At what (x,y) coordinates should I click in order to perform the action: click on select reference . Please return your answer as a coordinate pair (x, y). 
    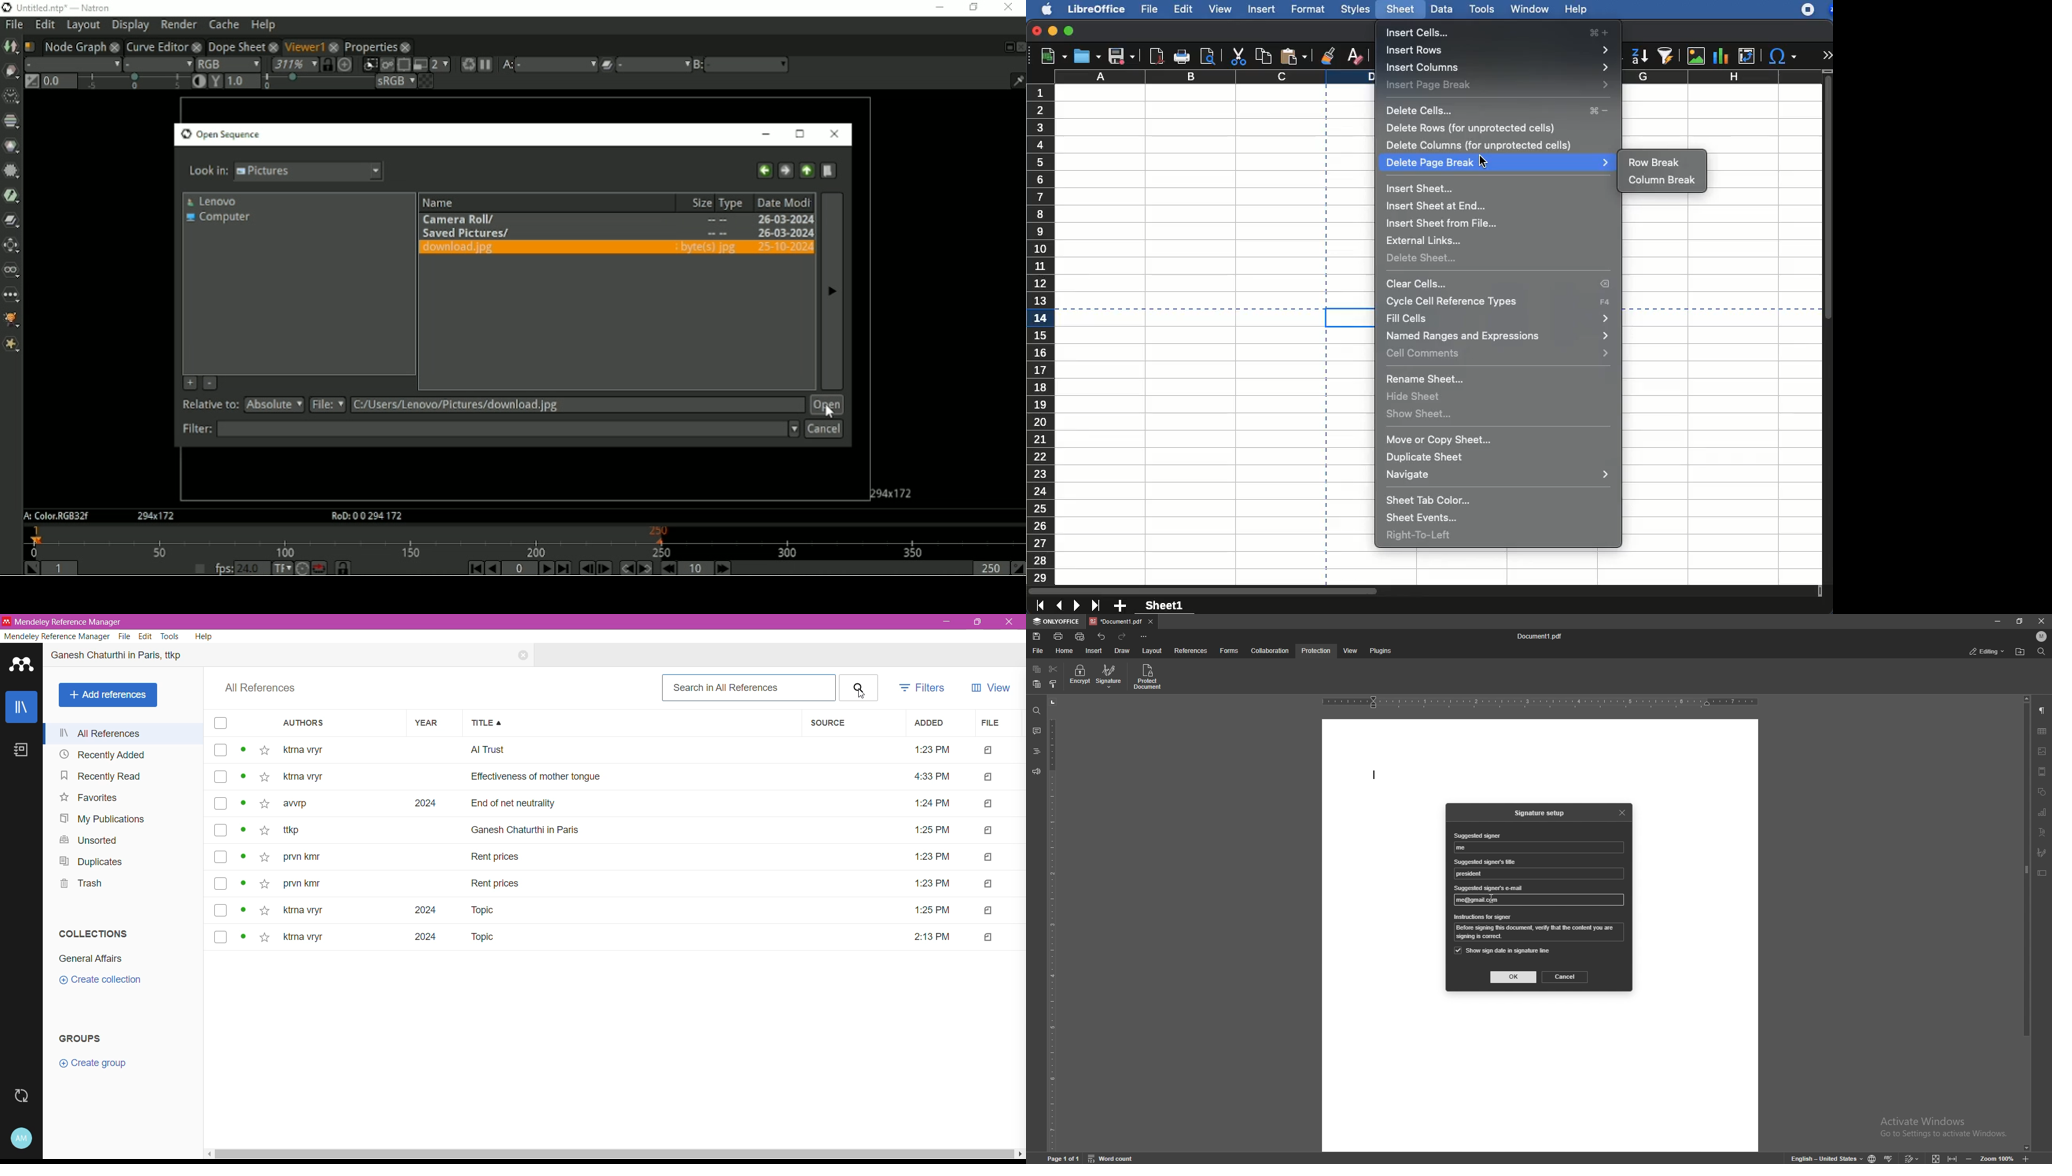
    Looking at the image, I should click on (221, 936).